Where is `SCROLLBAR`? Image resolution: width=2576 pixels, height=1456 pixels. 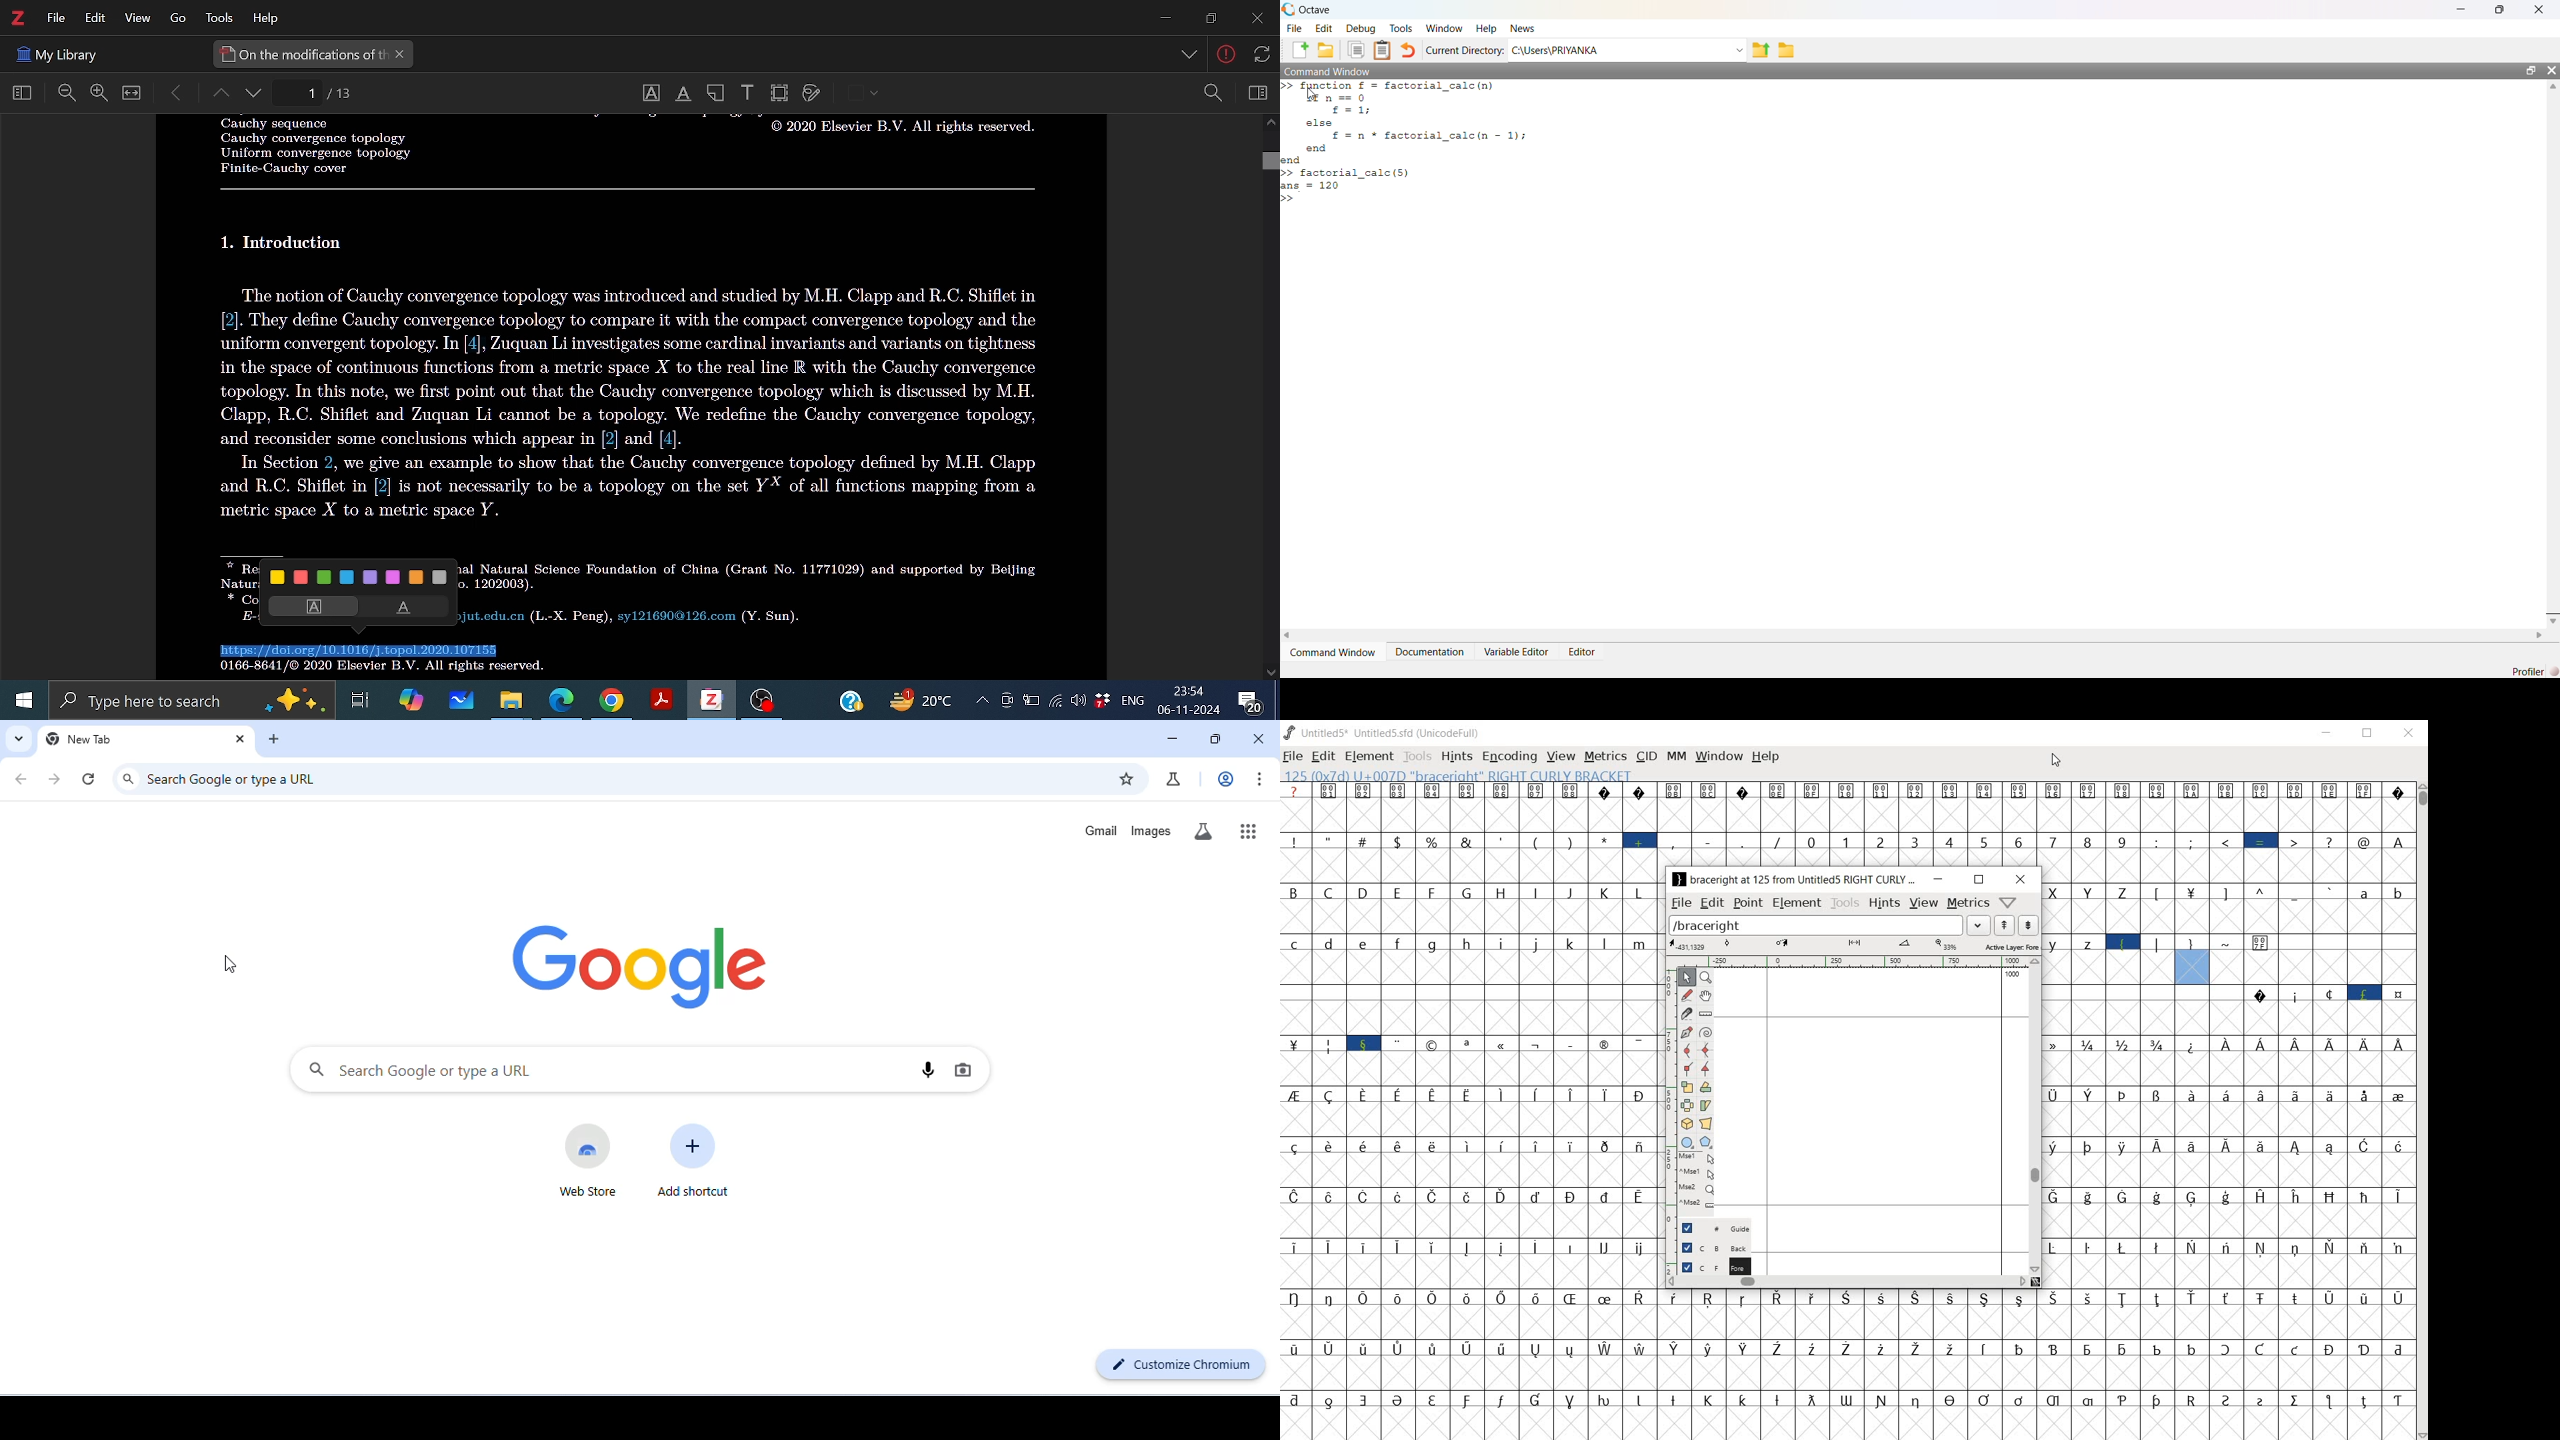
SCROLLBAR is located at coordinates (2421, 1111).